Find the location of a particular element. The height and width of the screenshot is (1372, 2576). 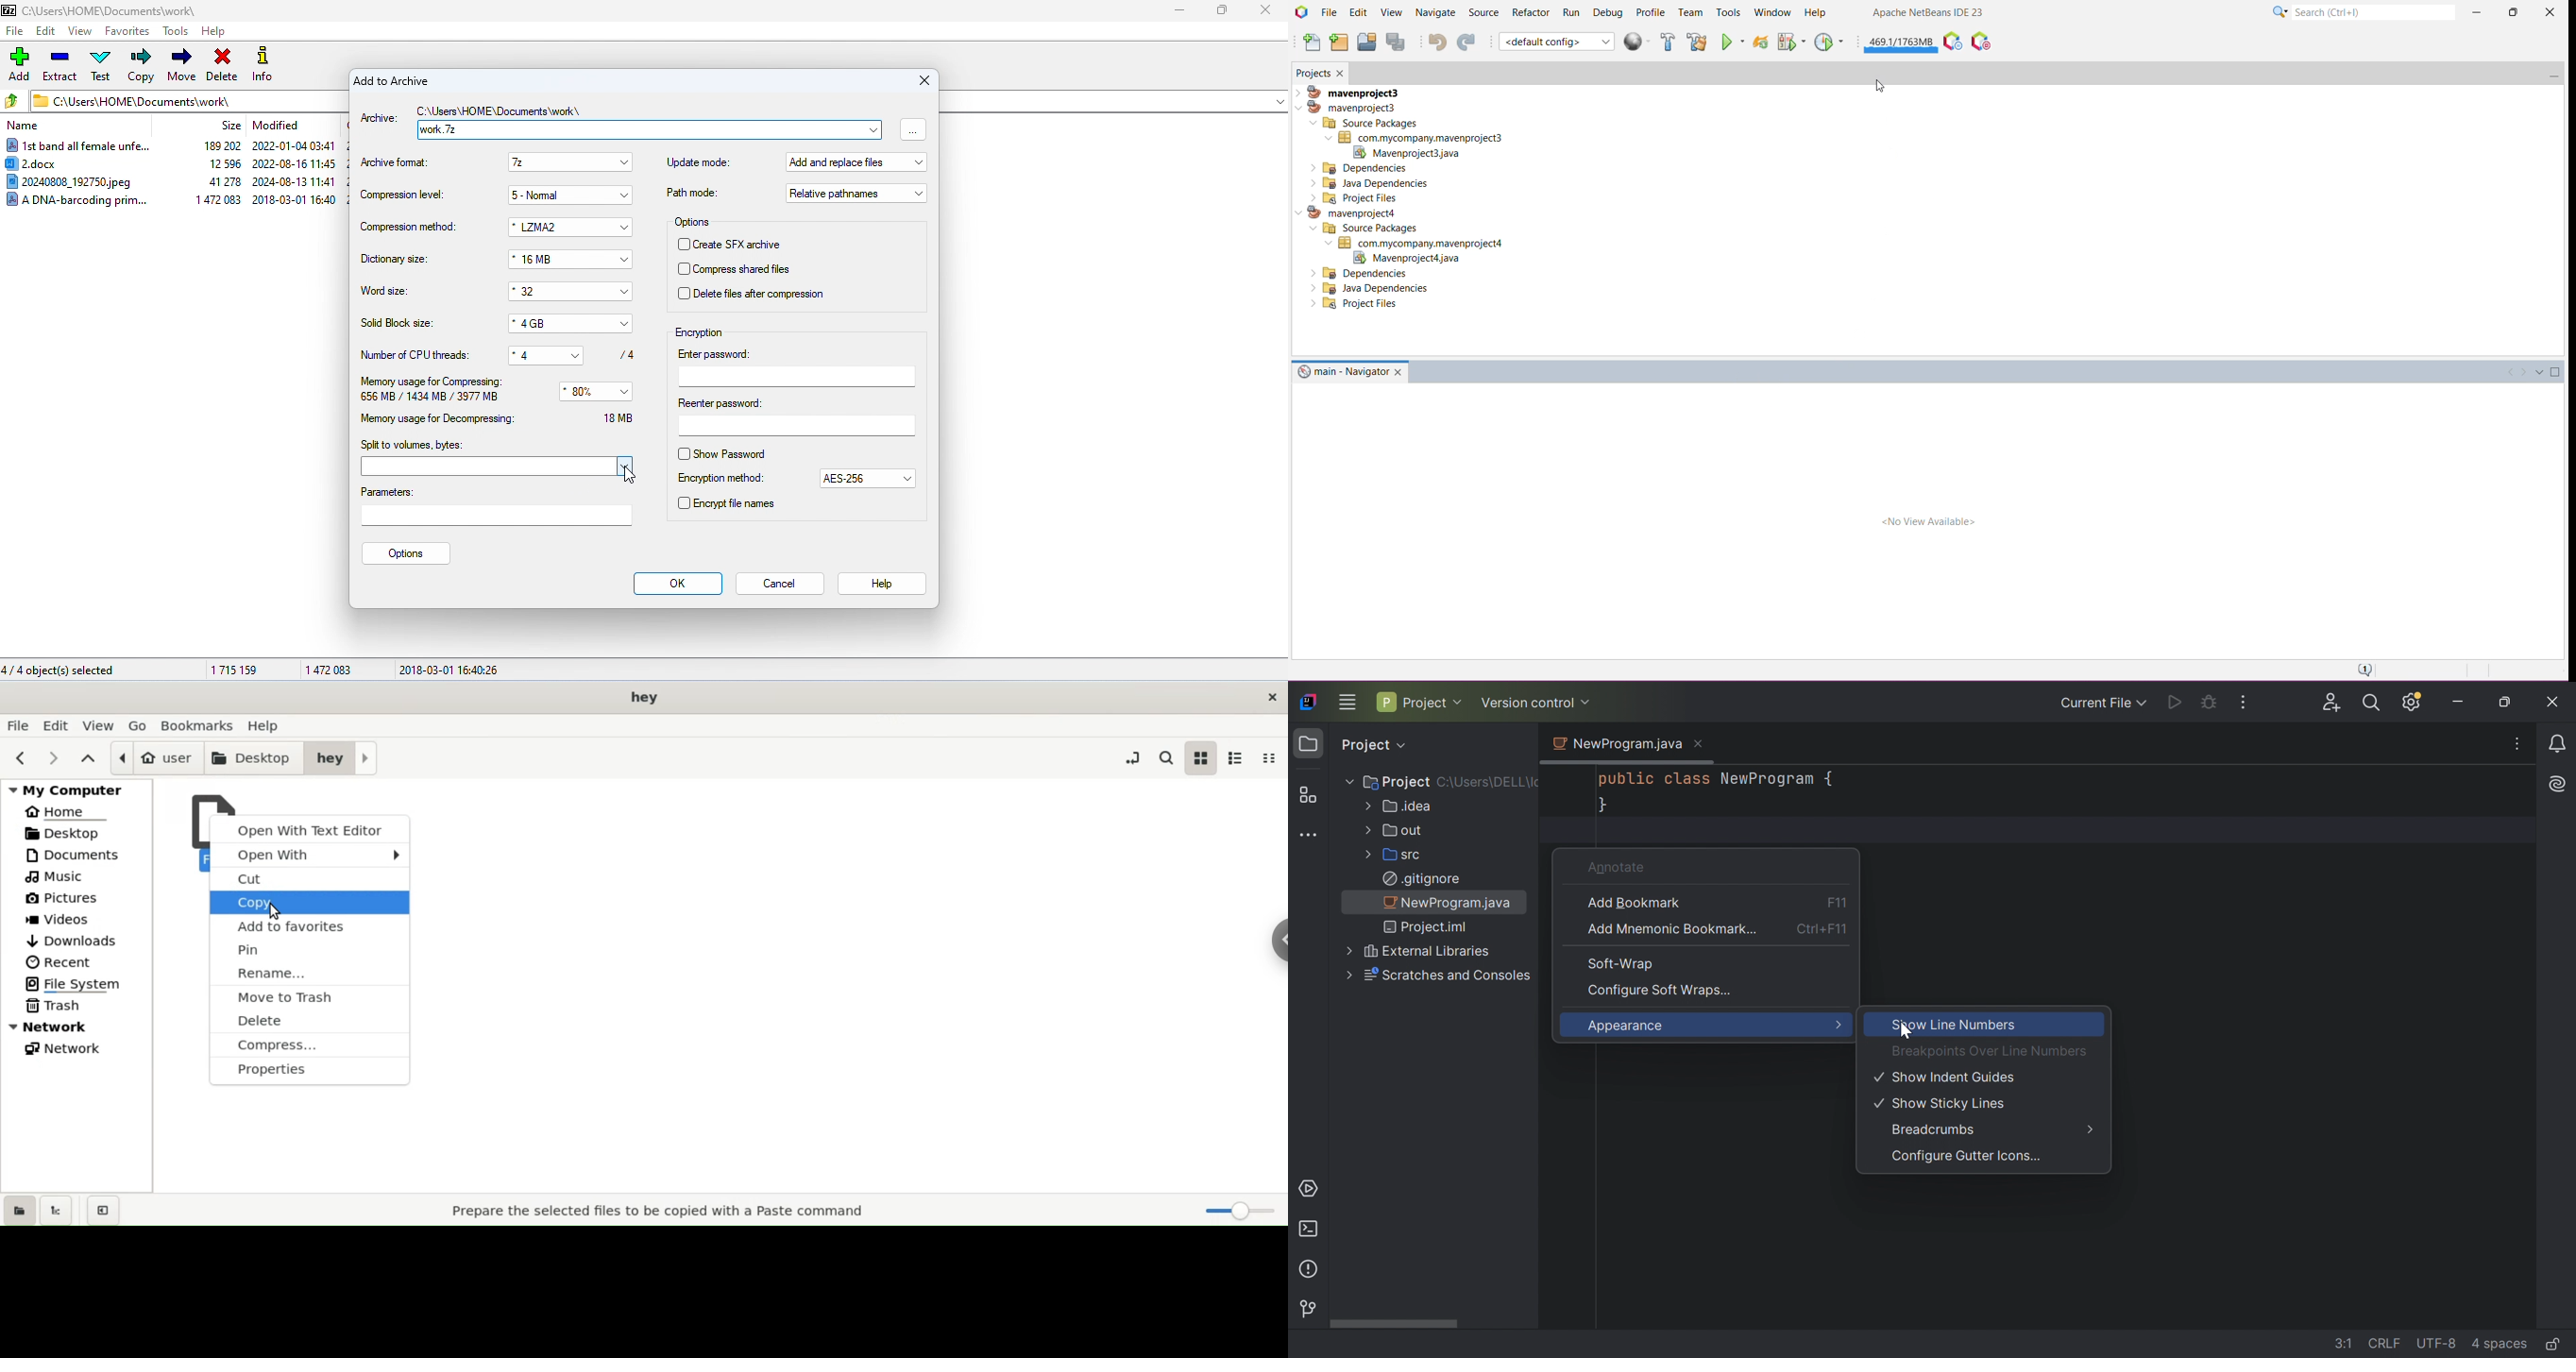

Debug NewProgram.java is located at coordinates (2208, 701).